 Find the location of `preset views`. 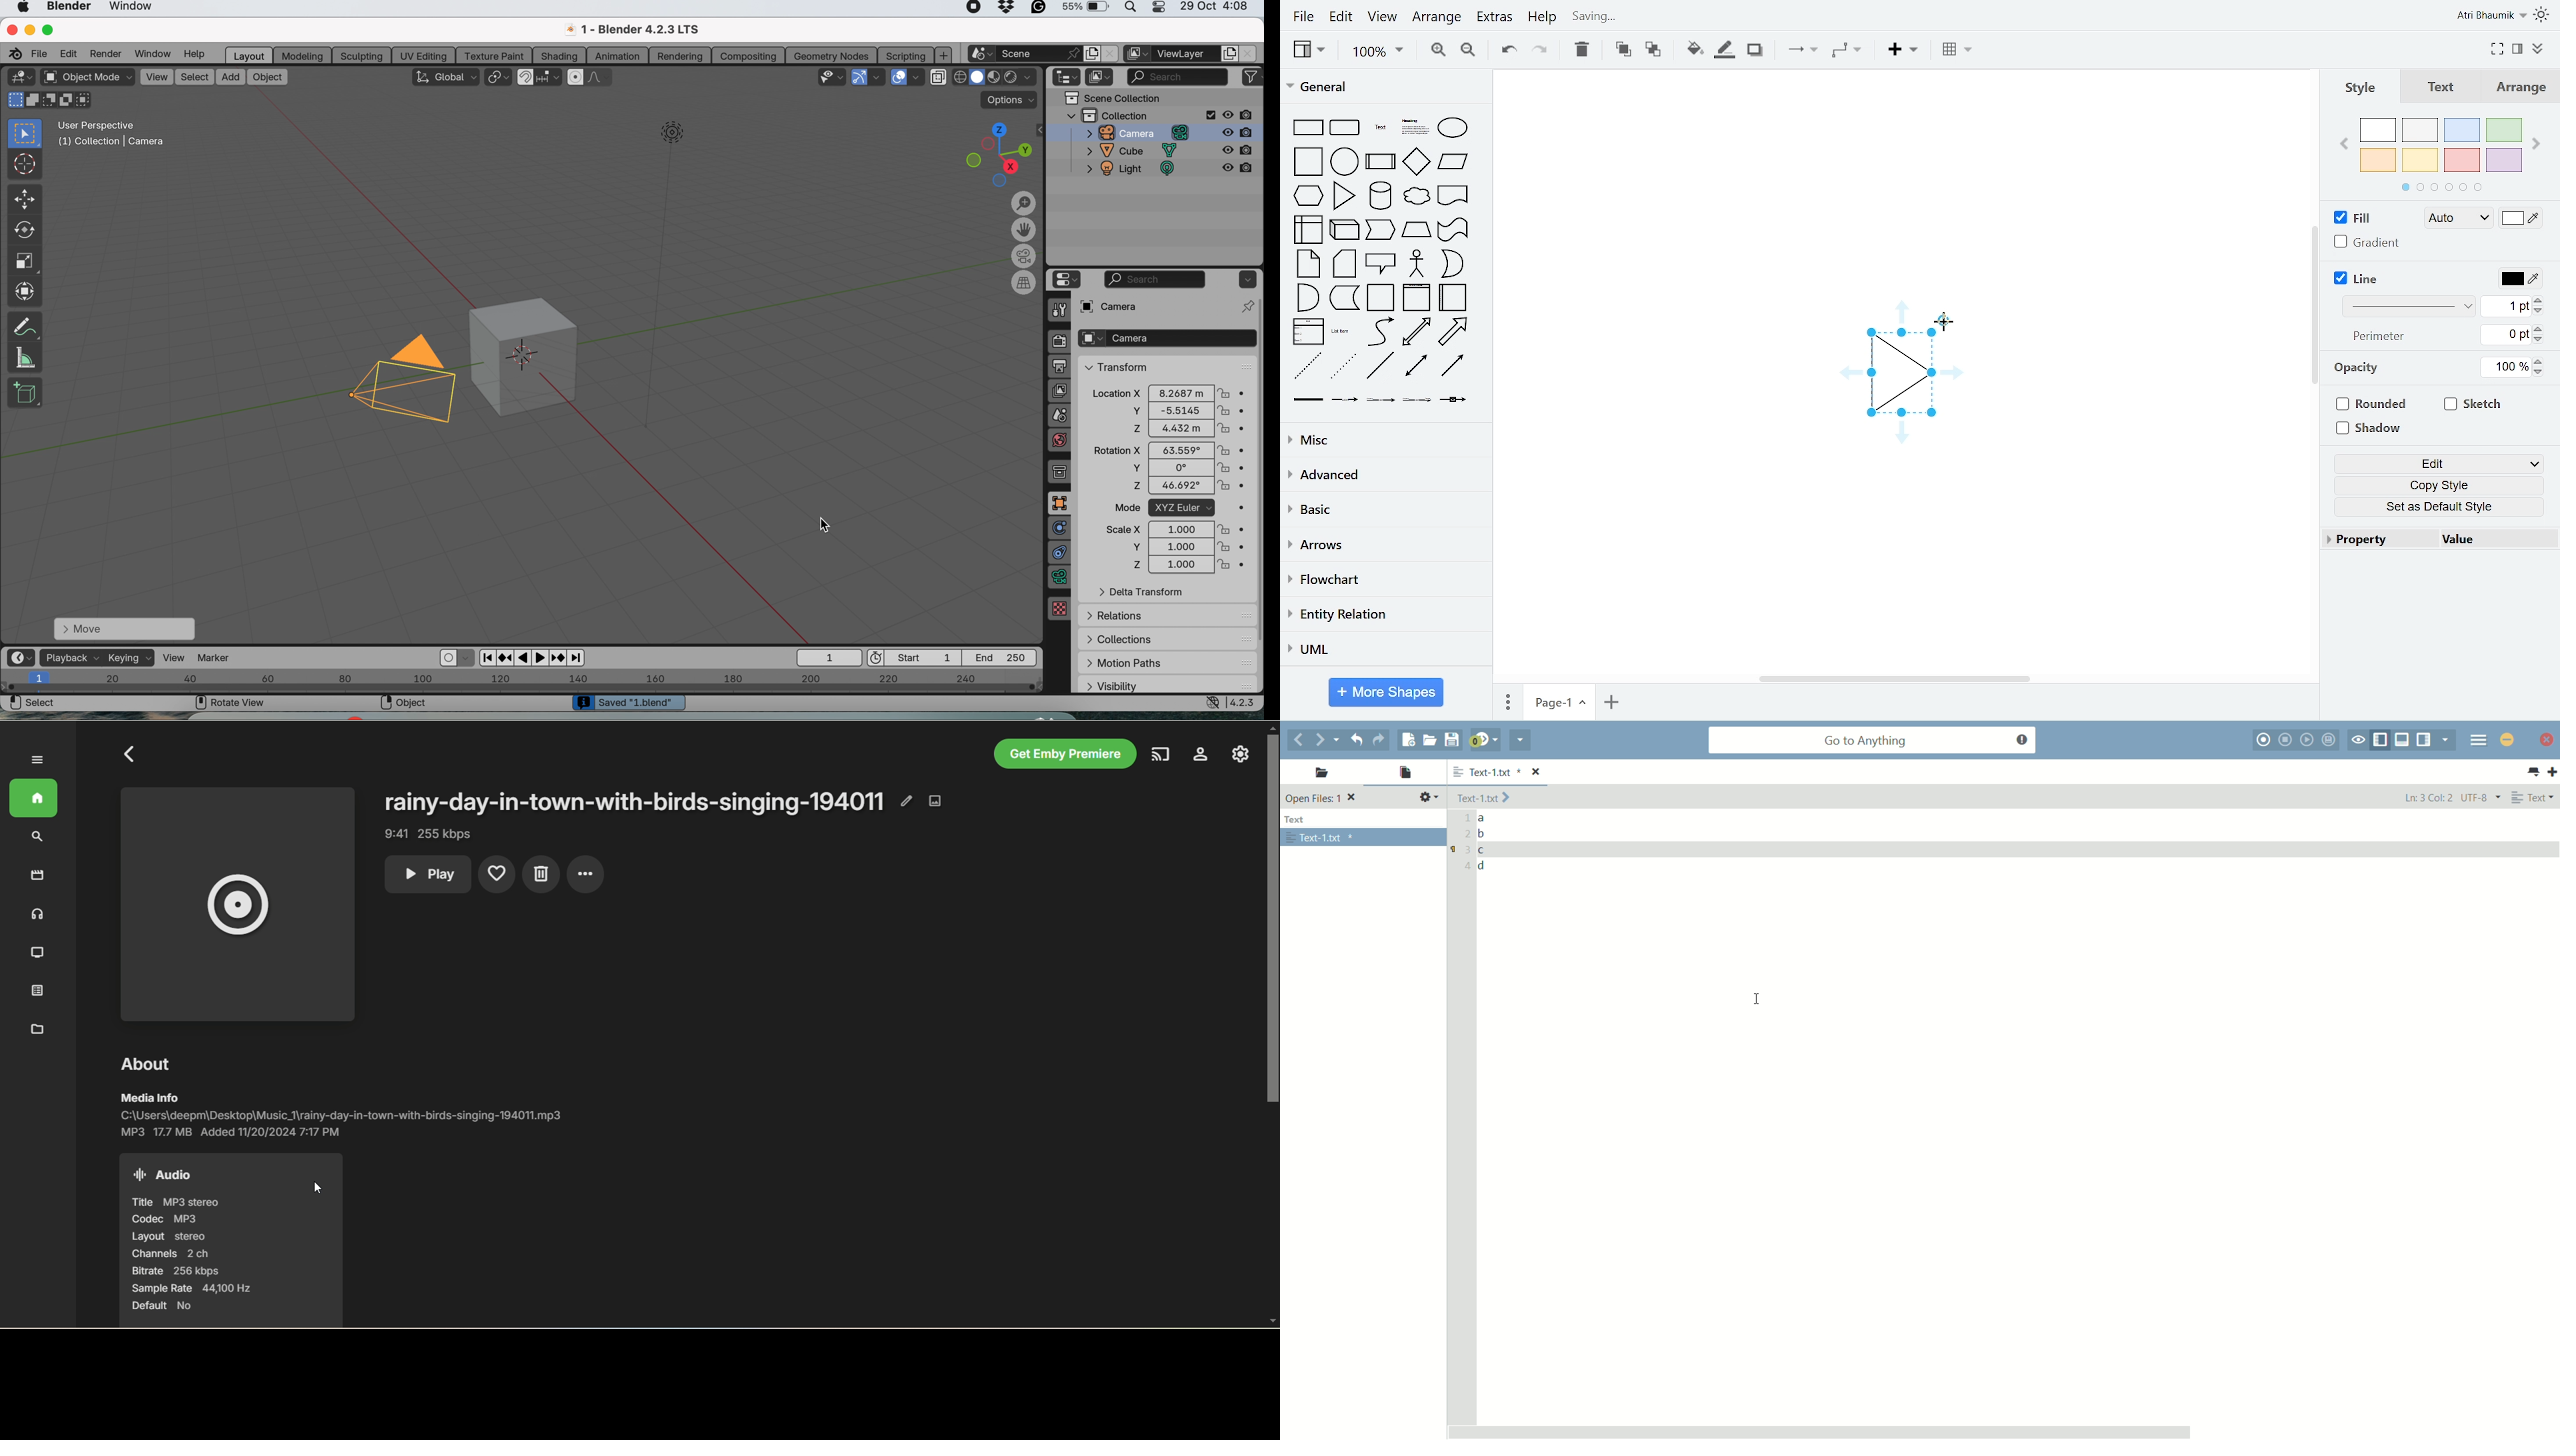

preset views is located at coordinates (993, 154).